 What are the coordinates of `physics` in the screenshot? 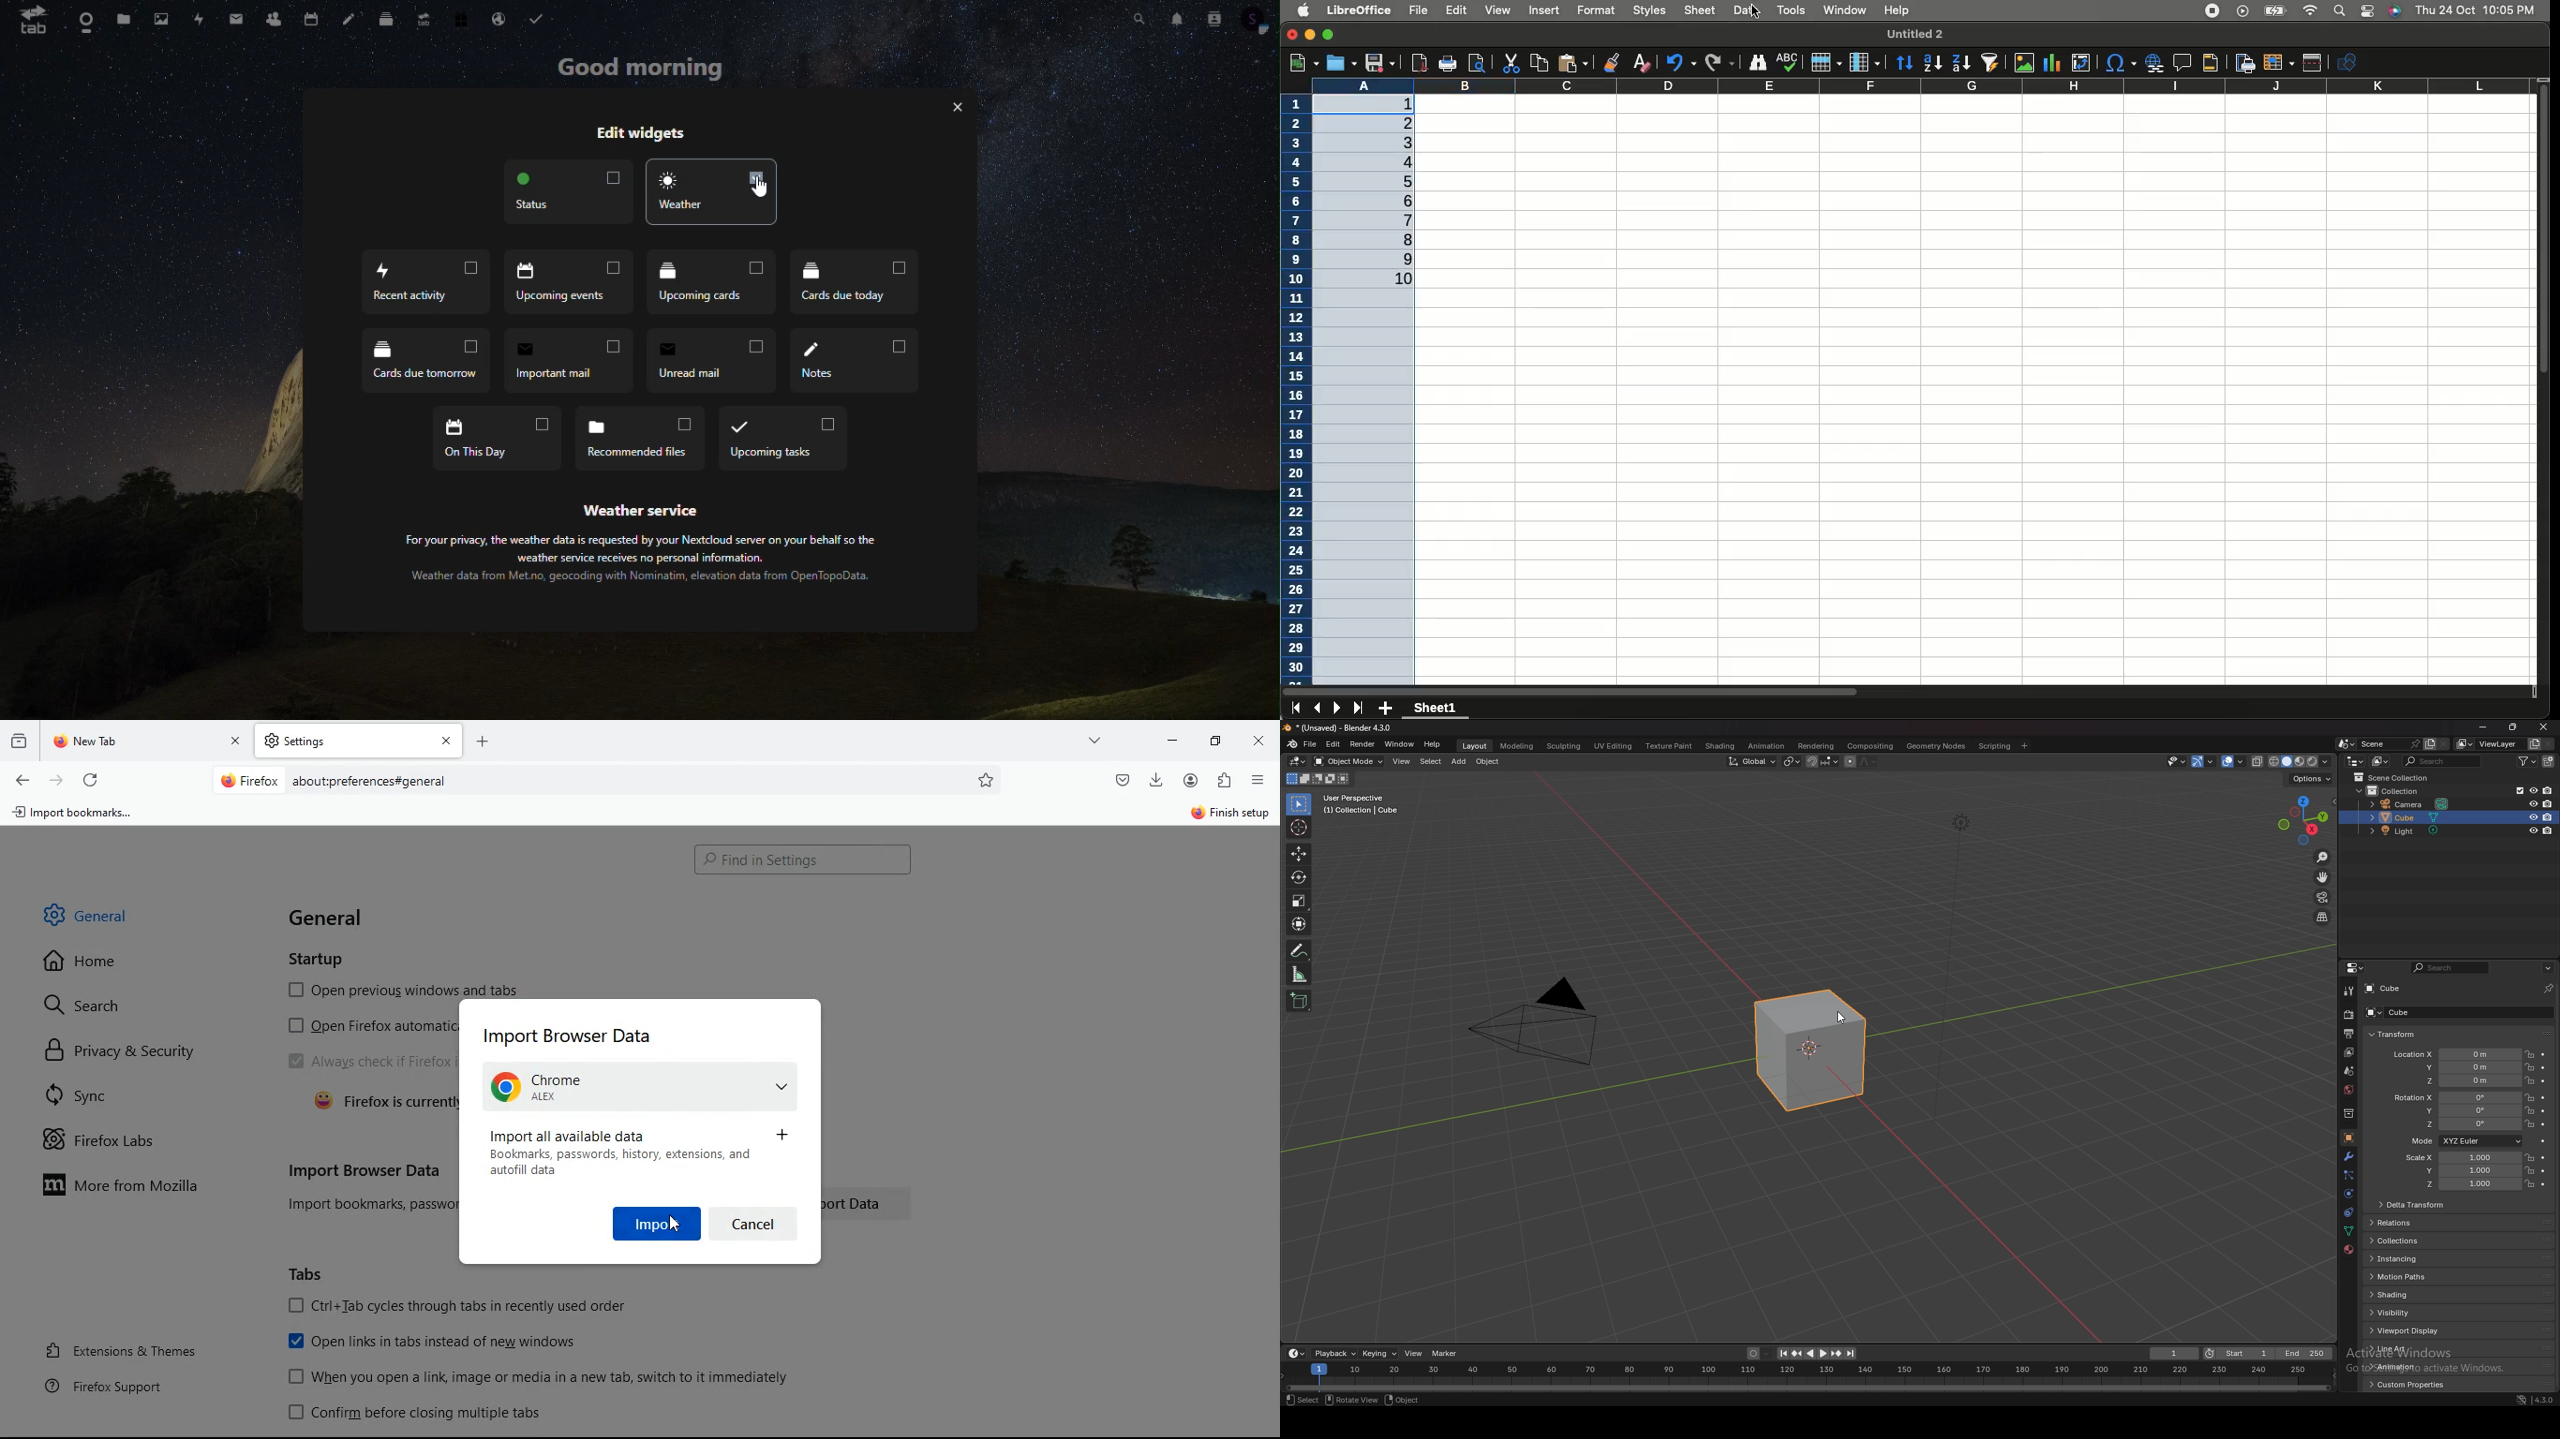 It's located at (2348, 1195).